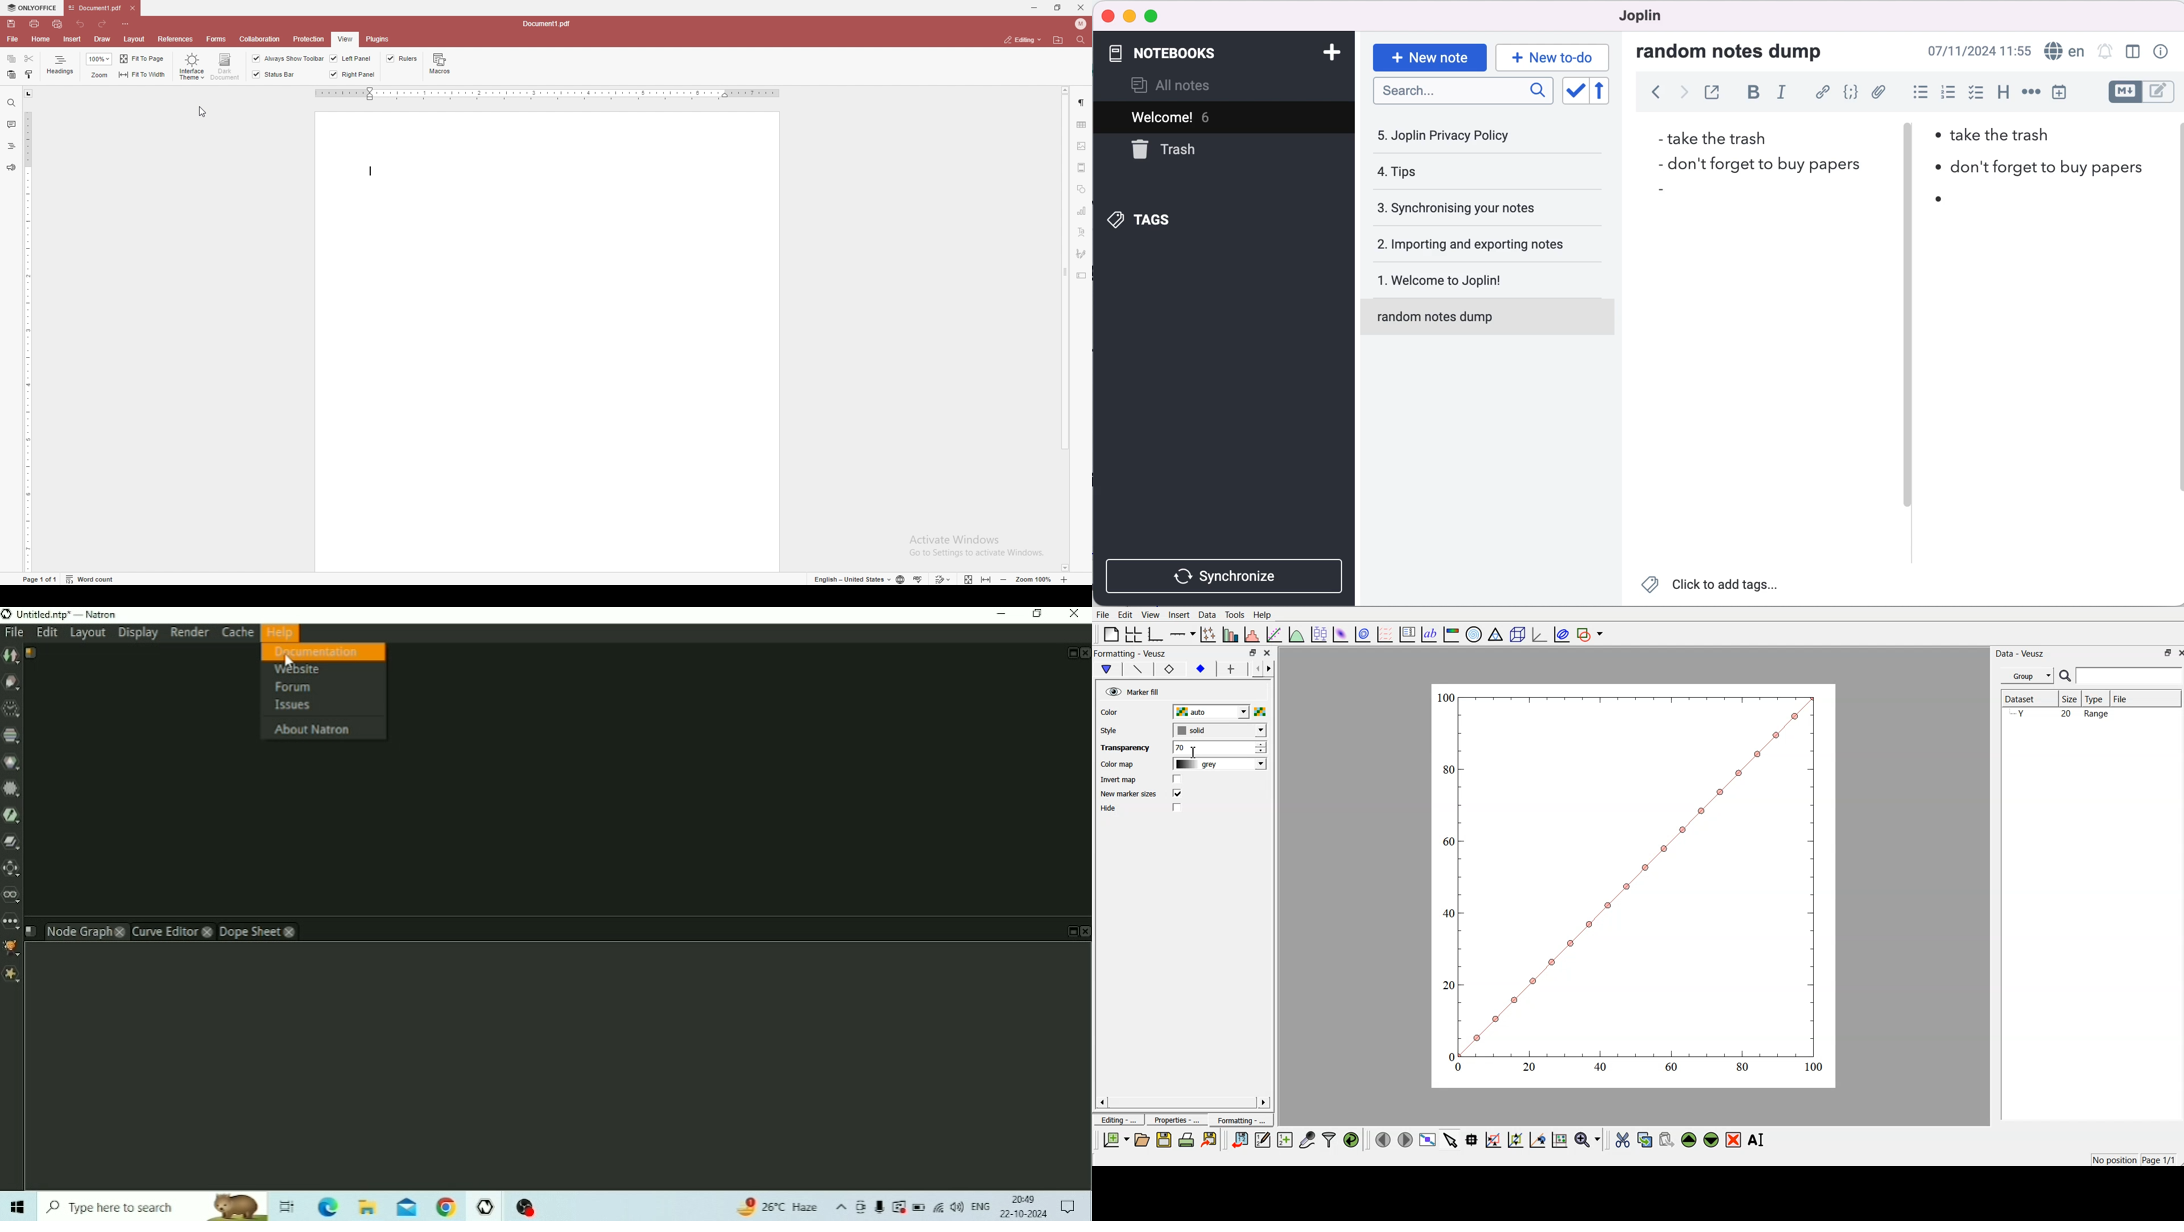 The width and height of the screenshot is (2184, 1232). Describe the element at coordinates (1645, 19) in the screenshot. I see `joplin` at that location.